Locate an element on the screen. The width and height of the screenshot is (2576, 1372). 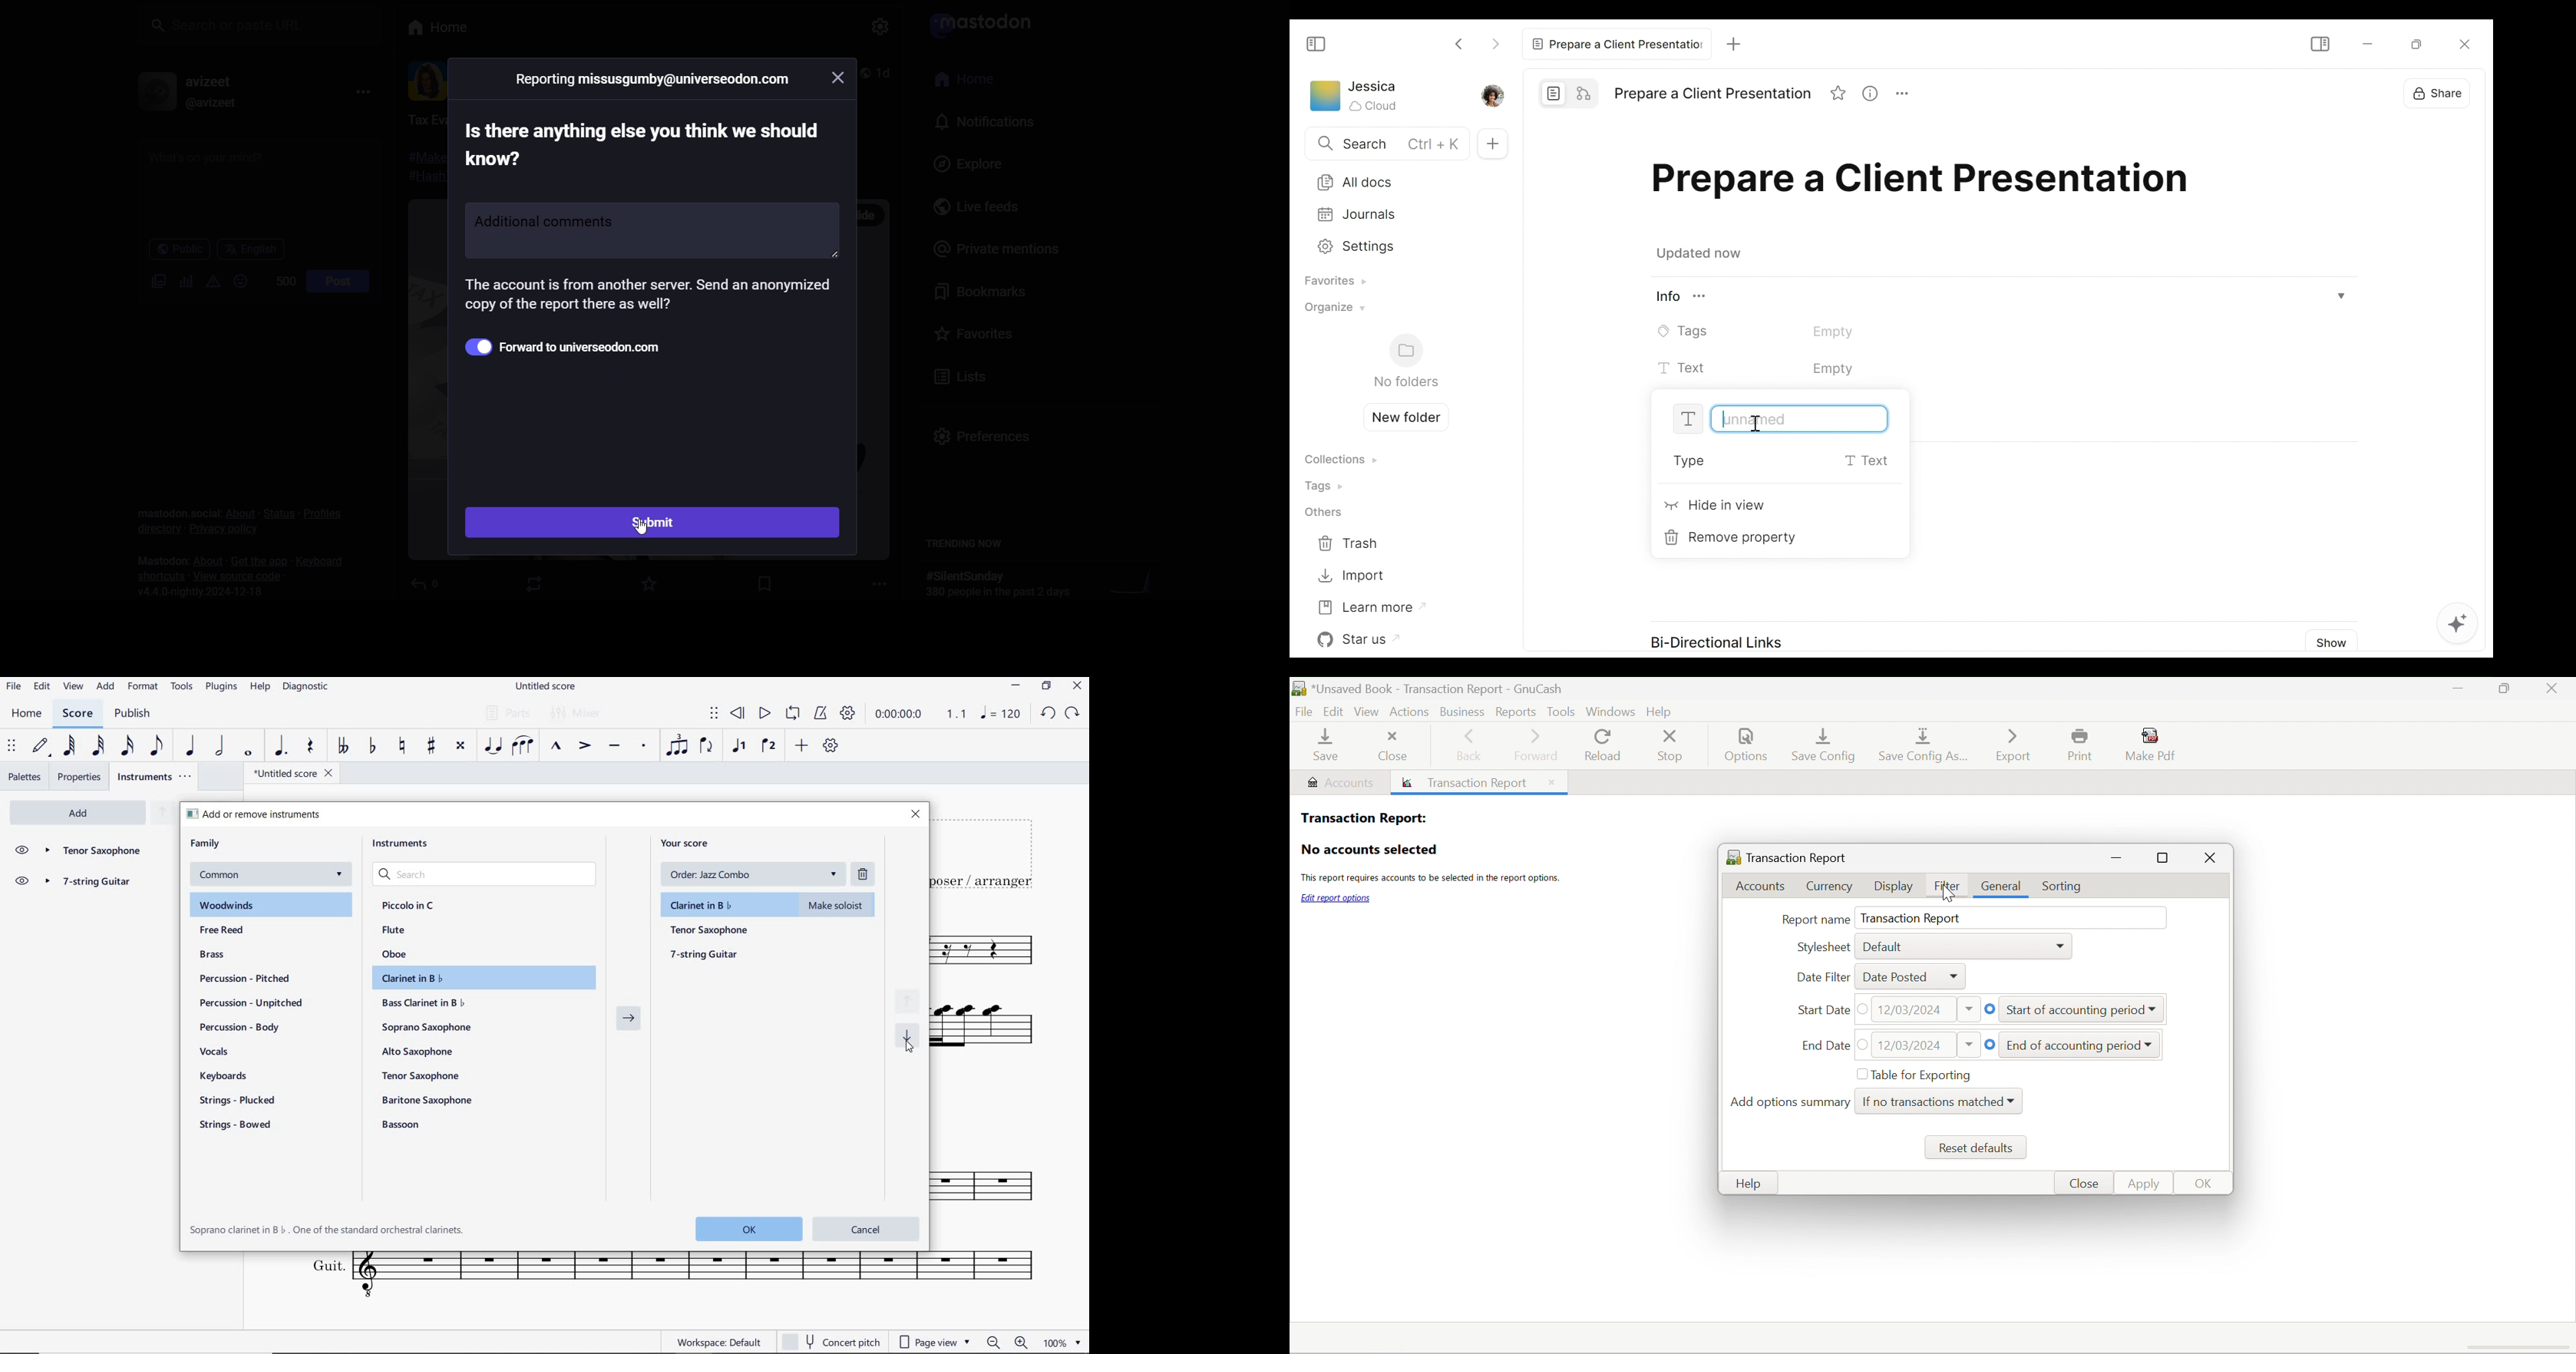
ADD is located at coordinates (802, 746).